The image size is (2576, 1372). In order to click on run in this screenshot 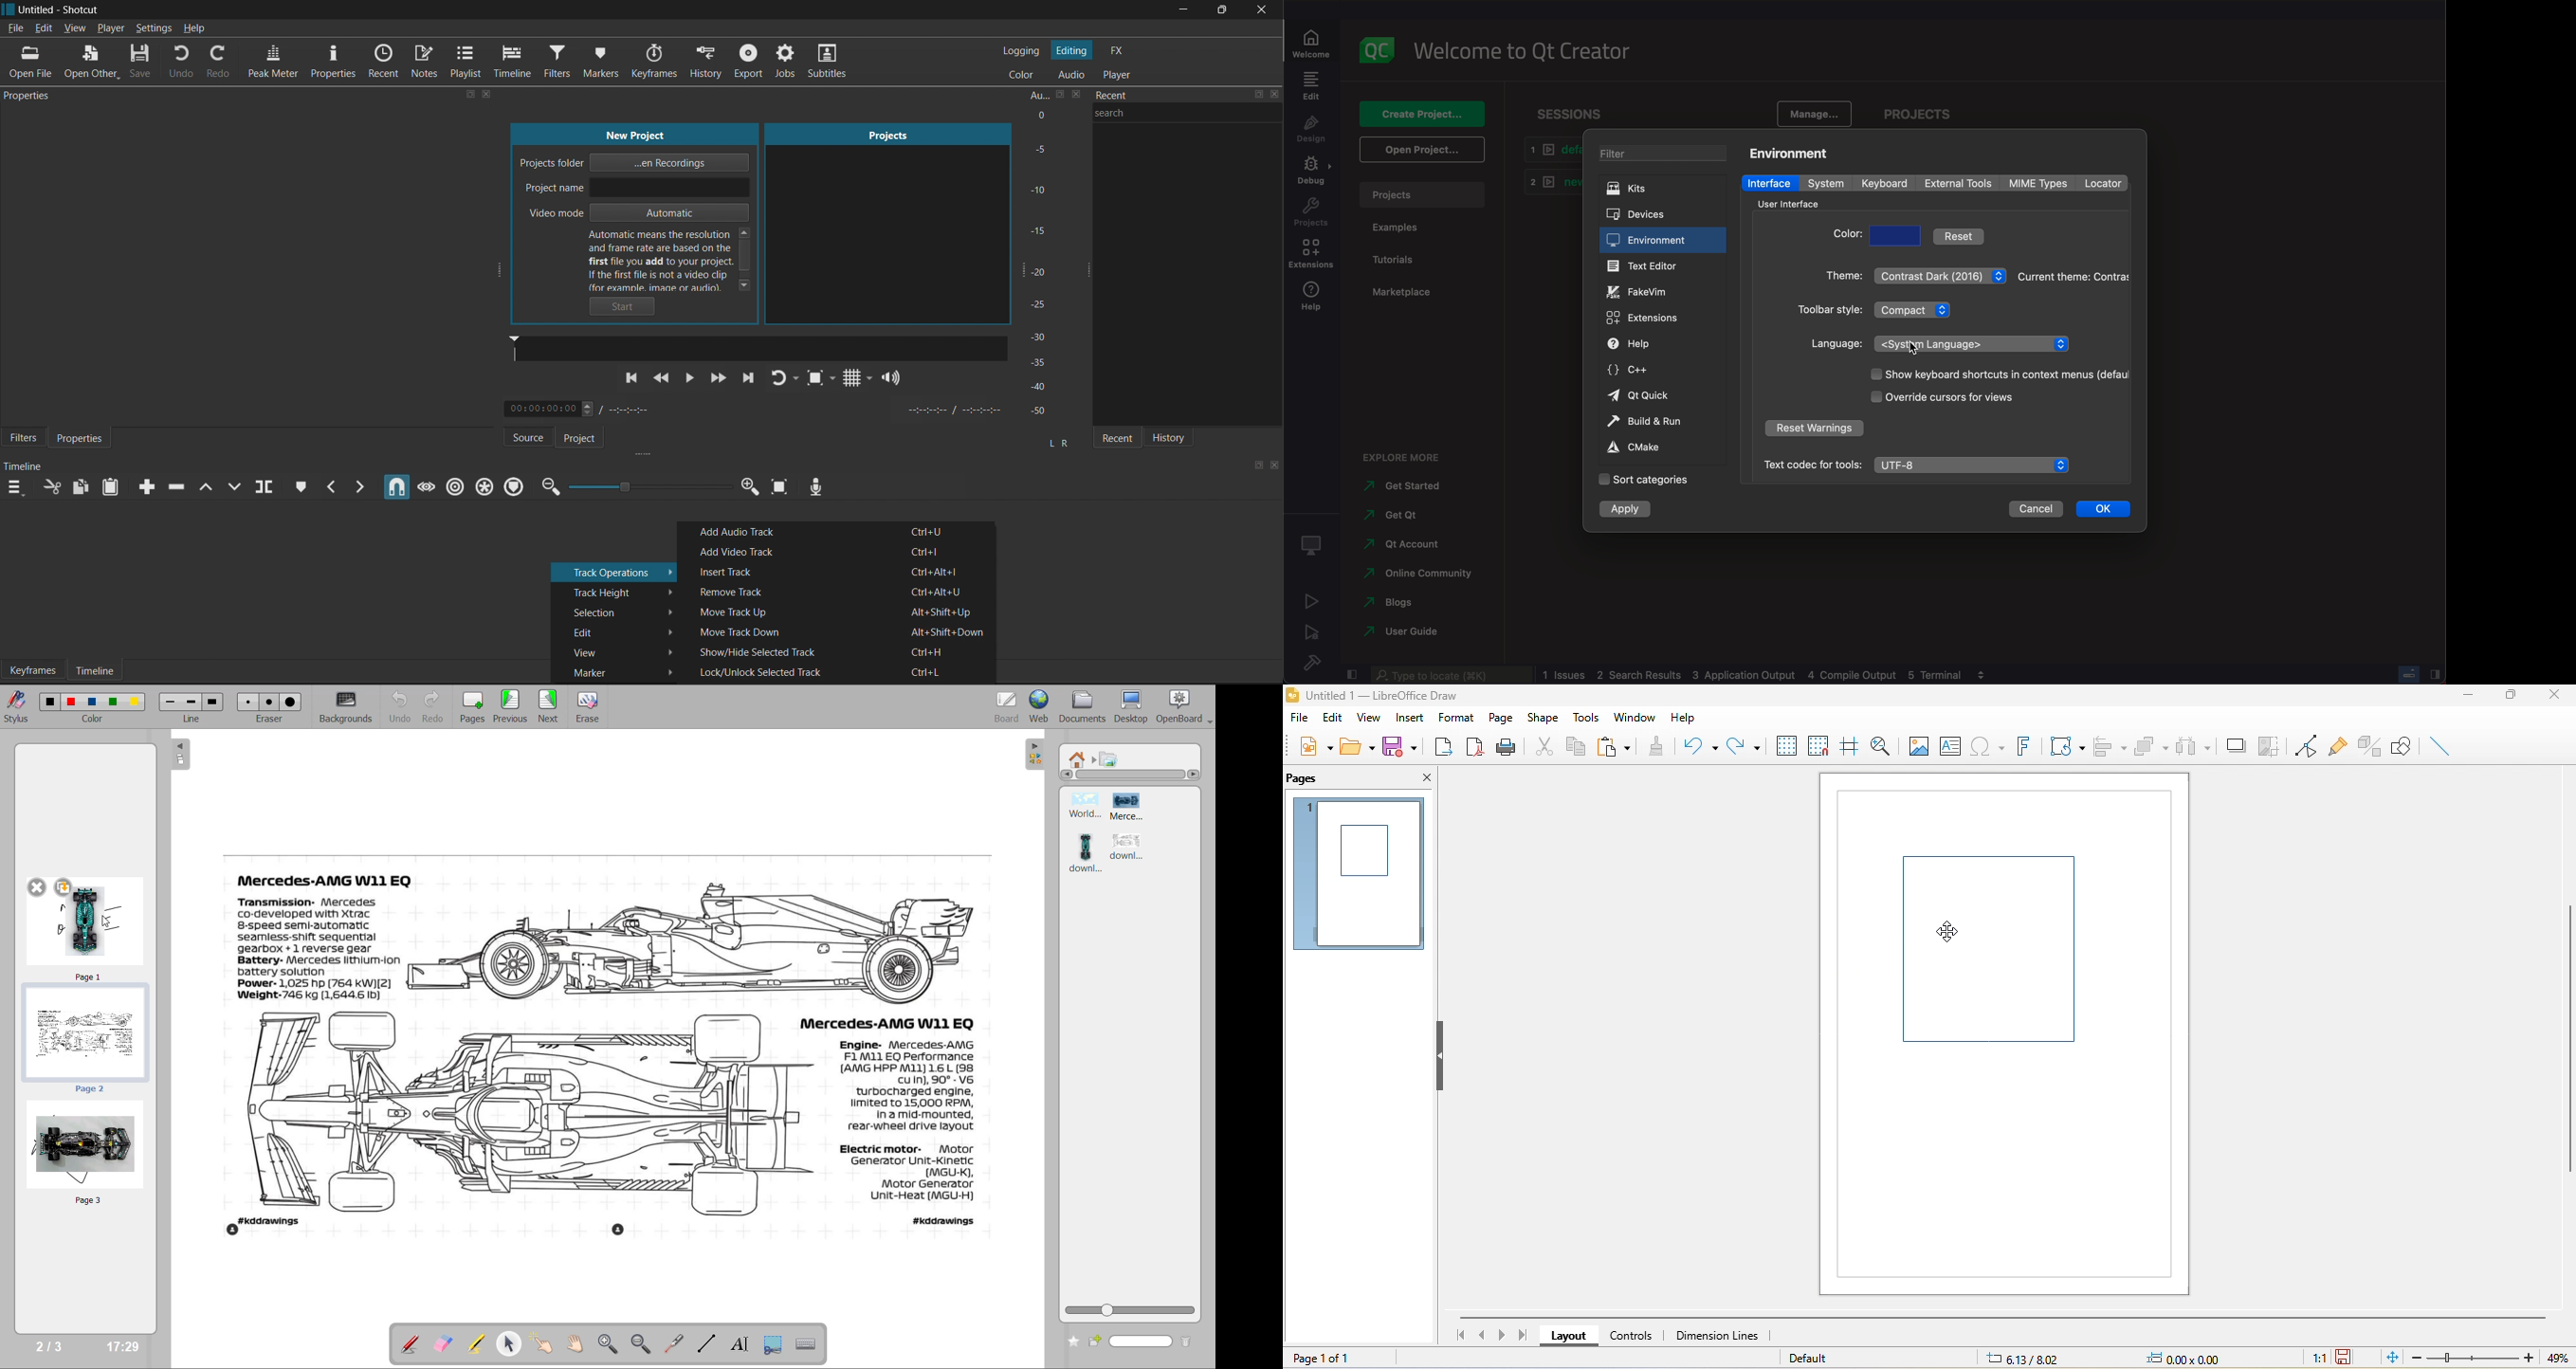, I will do `click(1311, 601)`.